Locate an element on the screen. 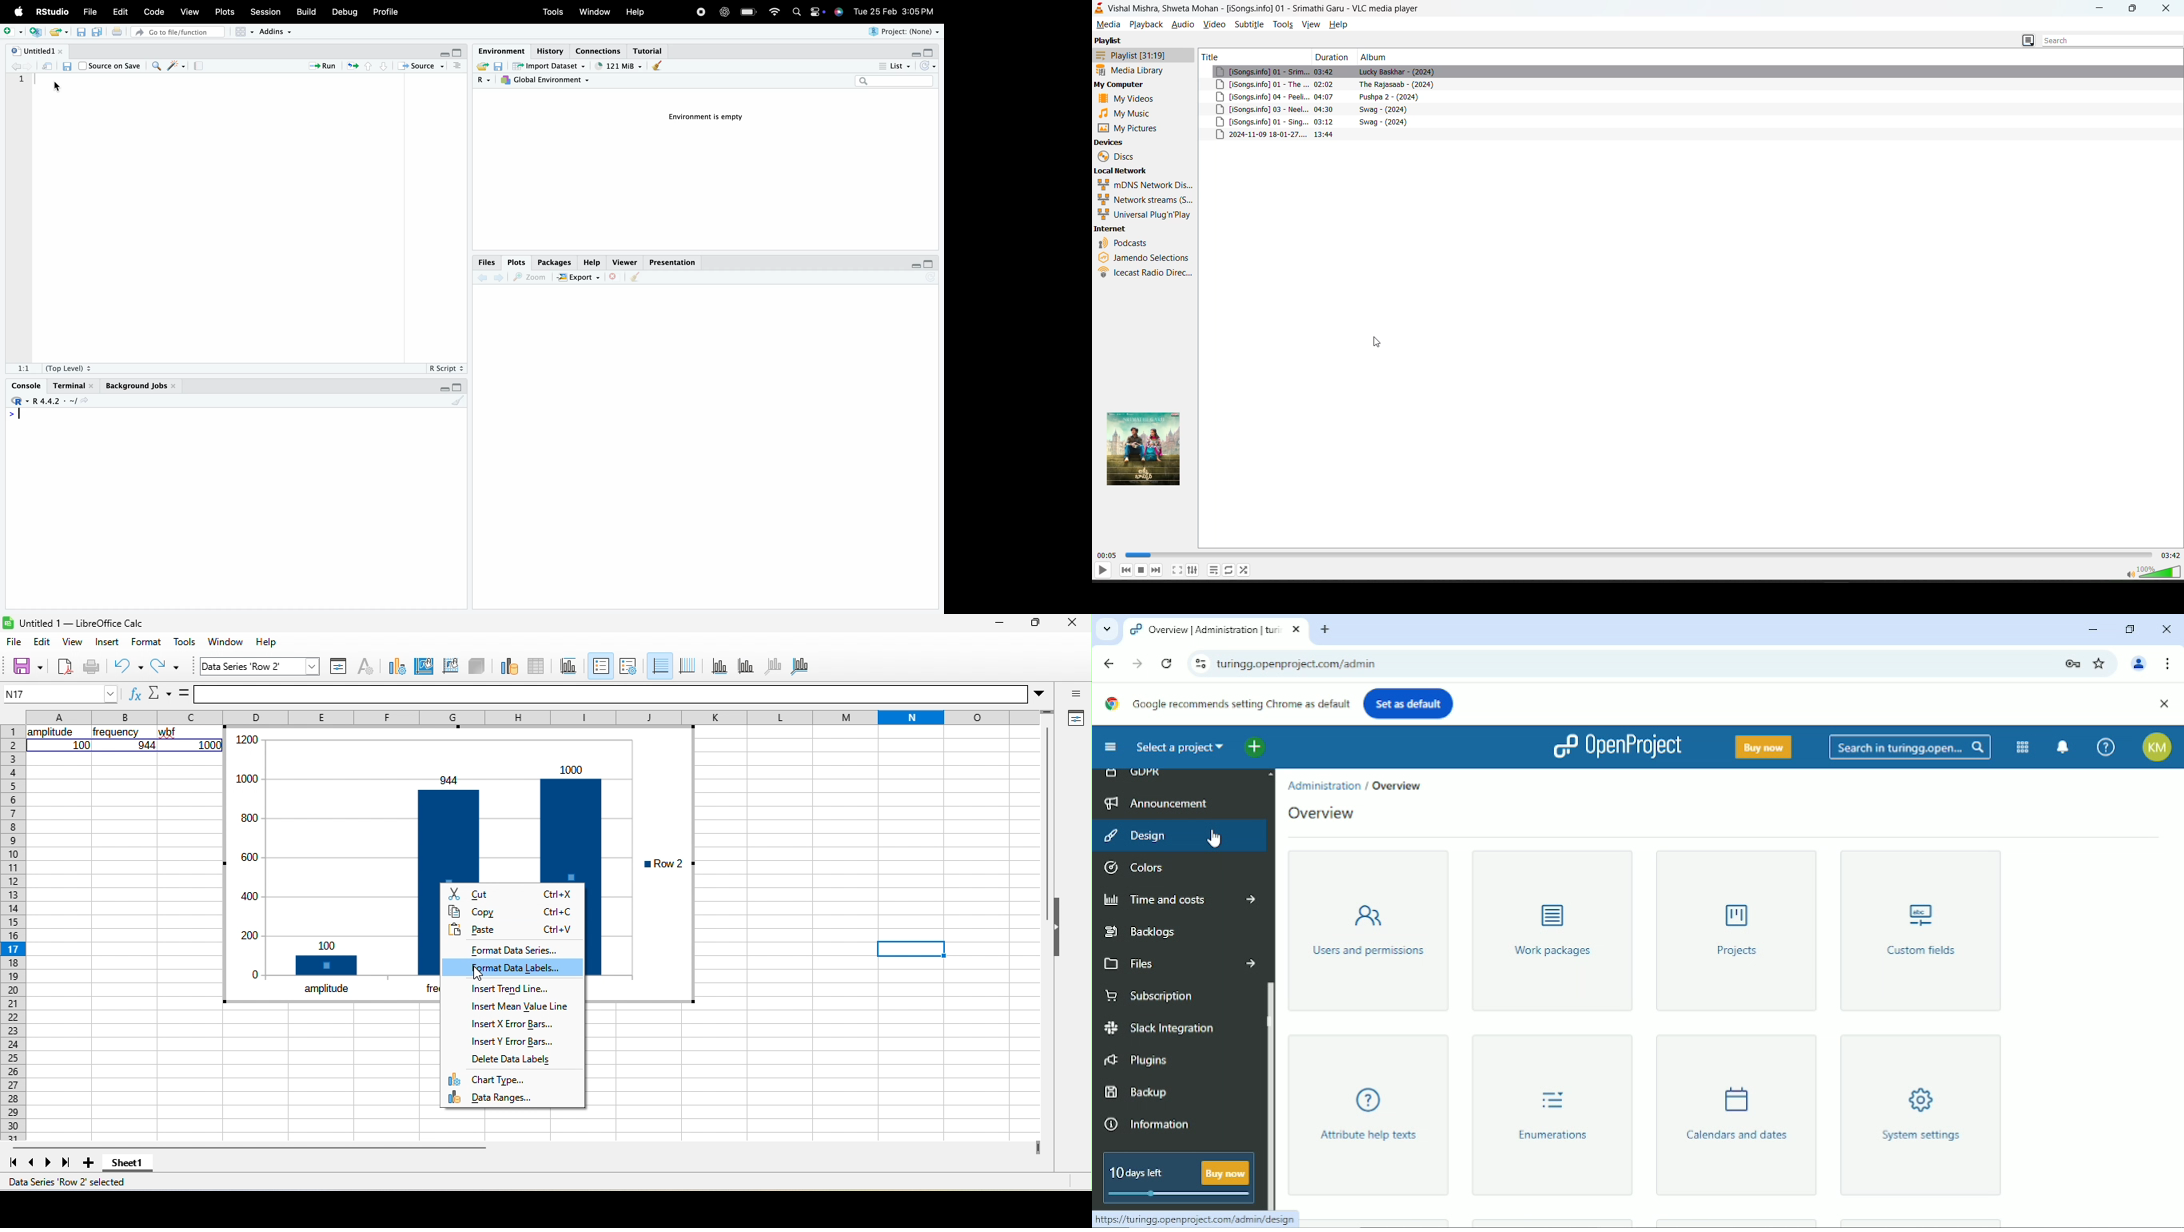 Image resolution: width=2184 pixels, height=1232 pixels. Search is located at coordinates (797, 12).